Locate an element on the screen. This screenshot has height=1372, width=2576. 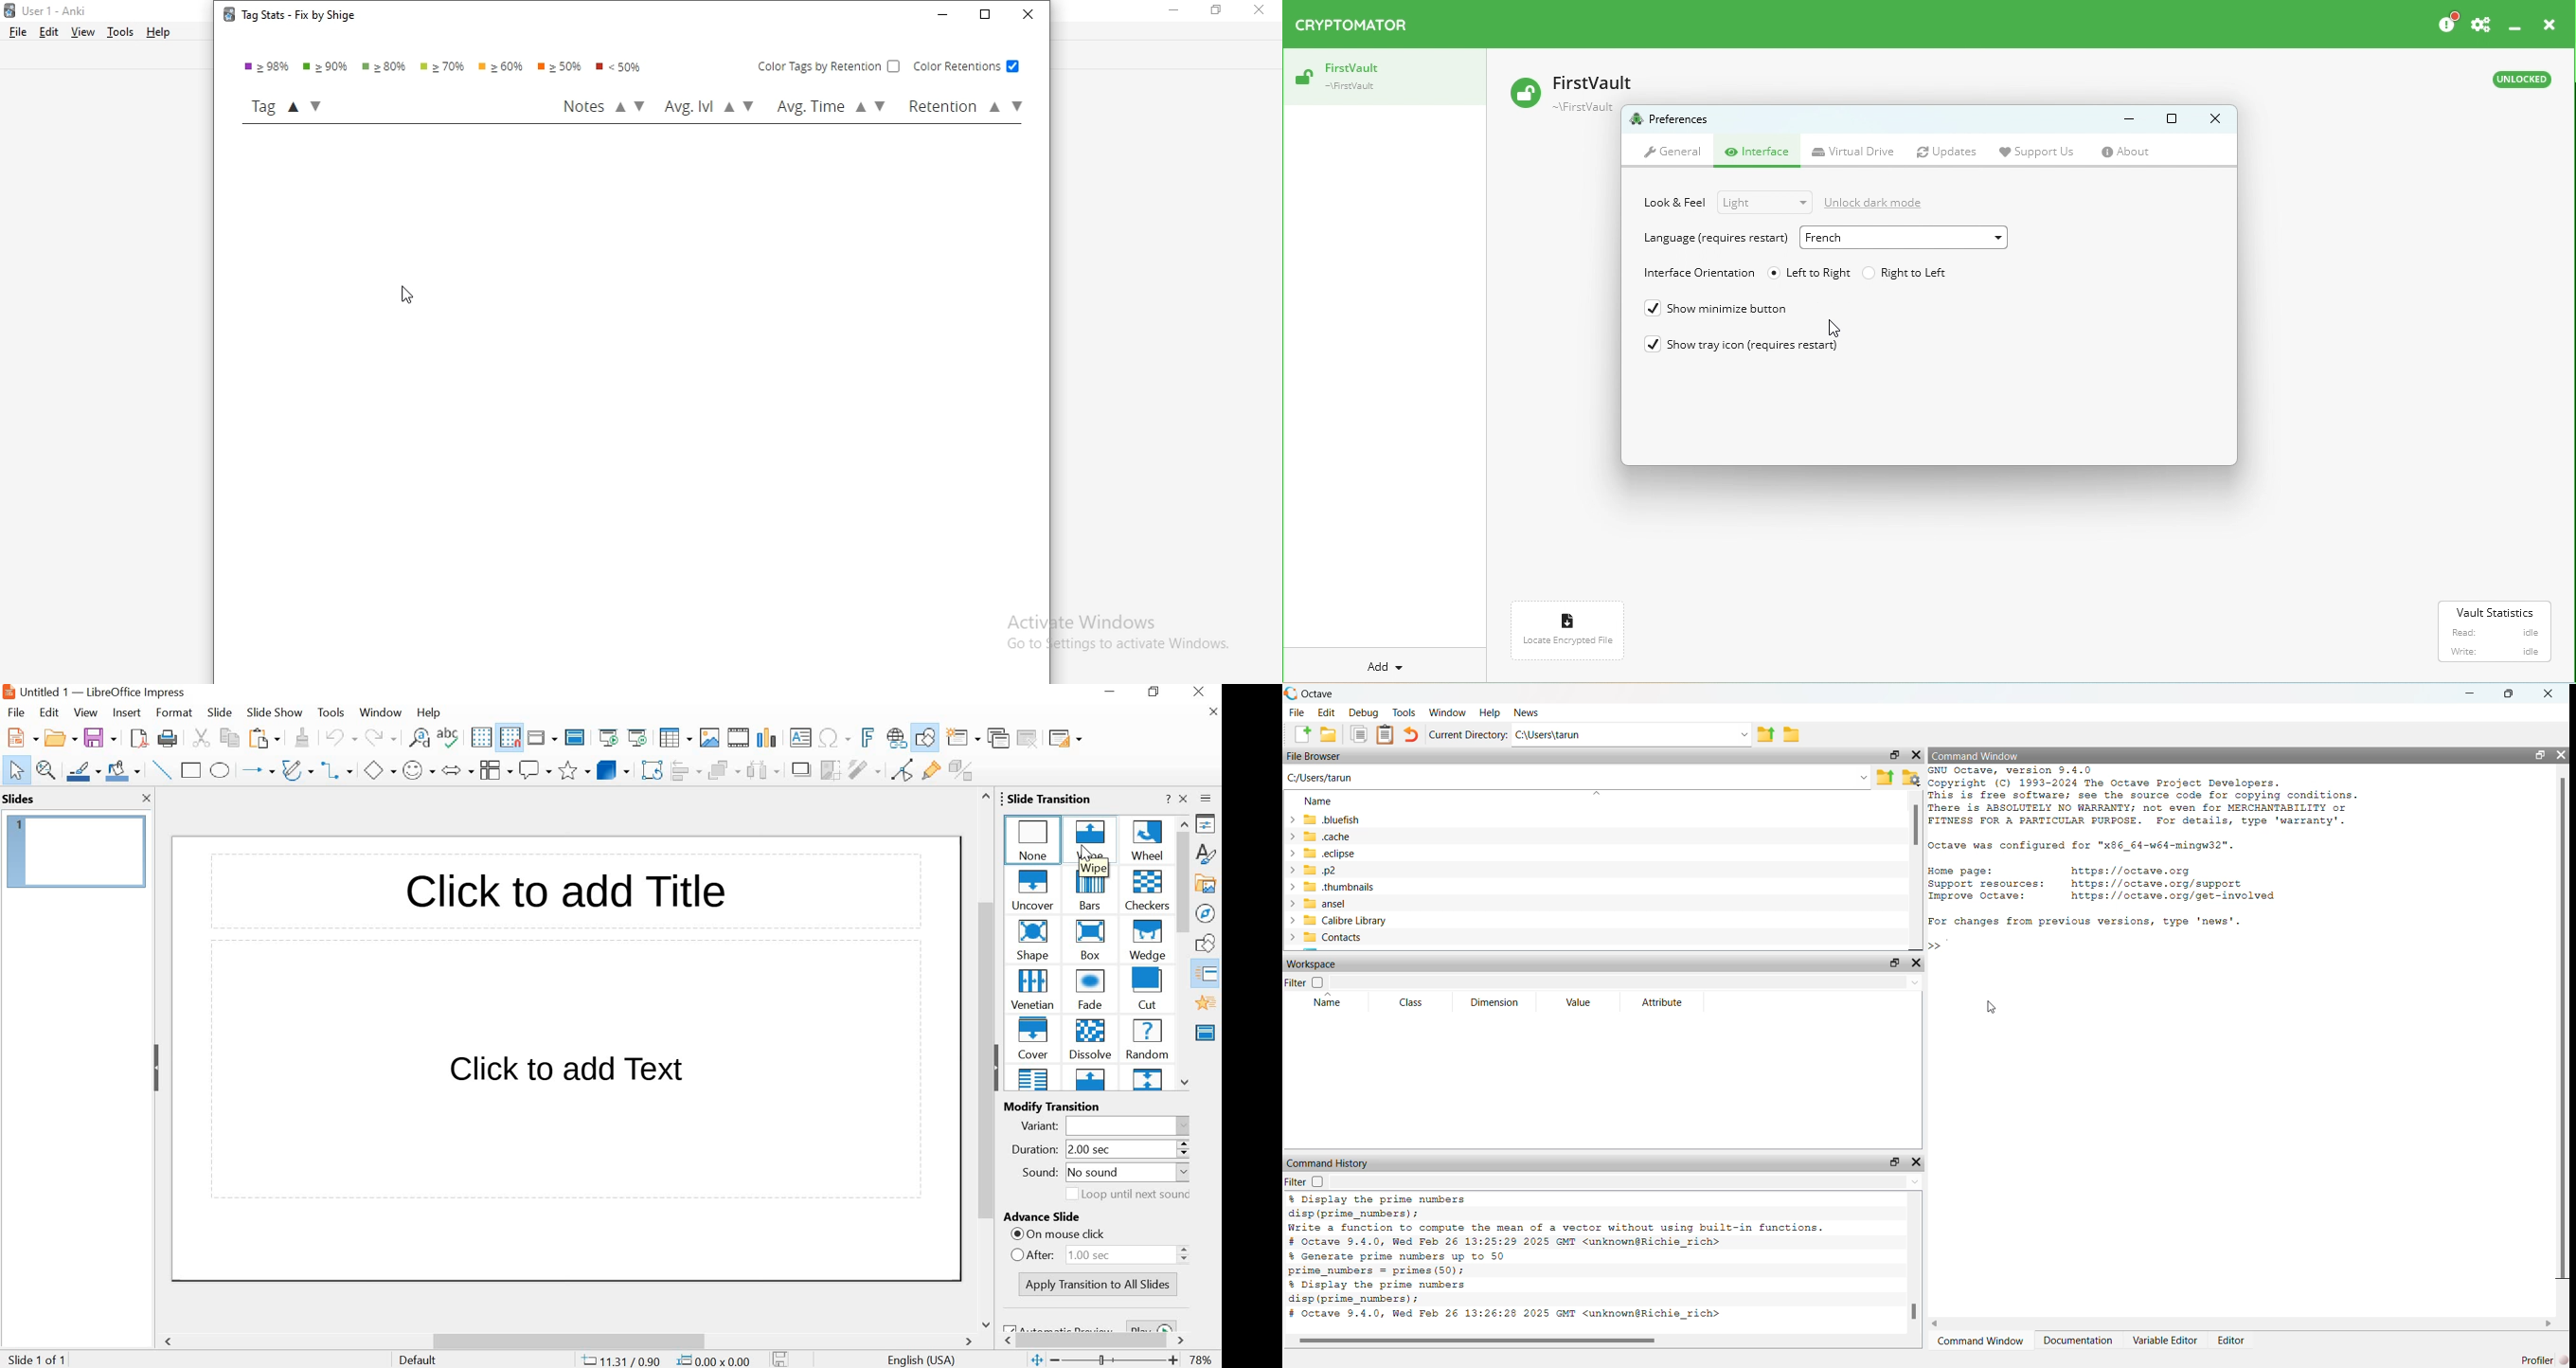
WIPE is located at coordinates (1093, 838).